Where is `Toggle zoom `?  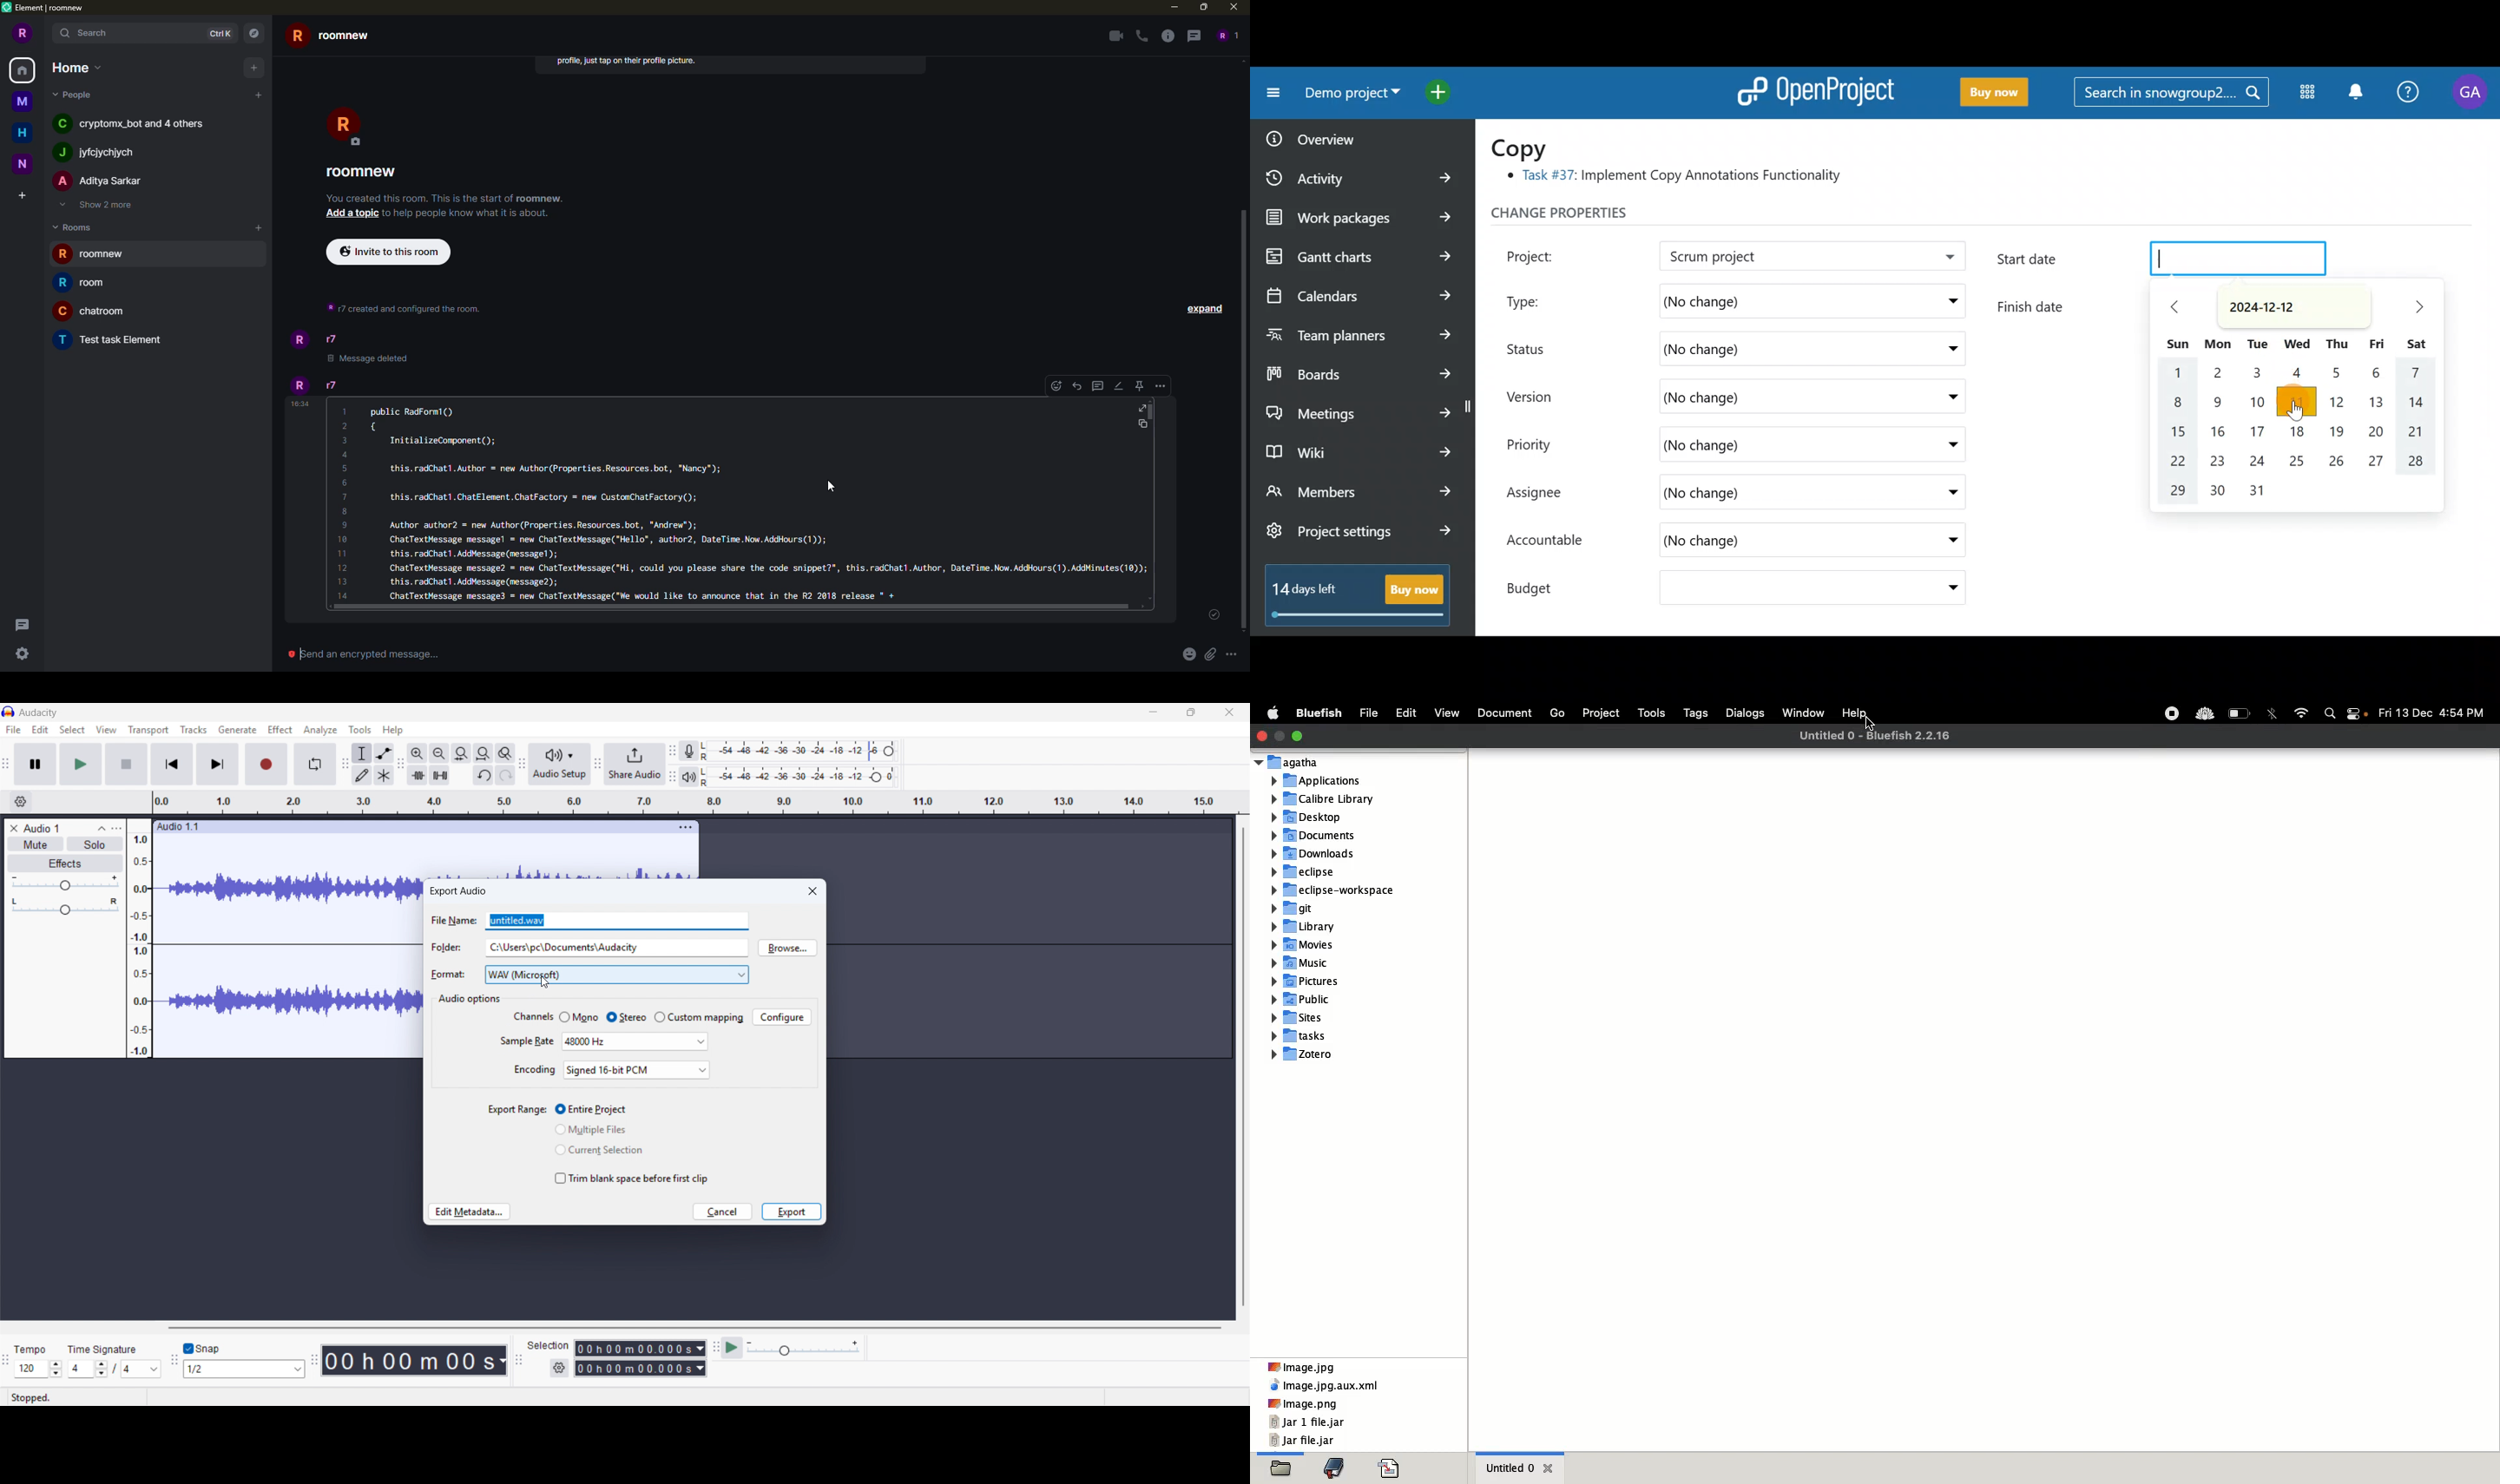
Toggle zoom  is located at coordinates (505, 753).